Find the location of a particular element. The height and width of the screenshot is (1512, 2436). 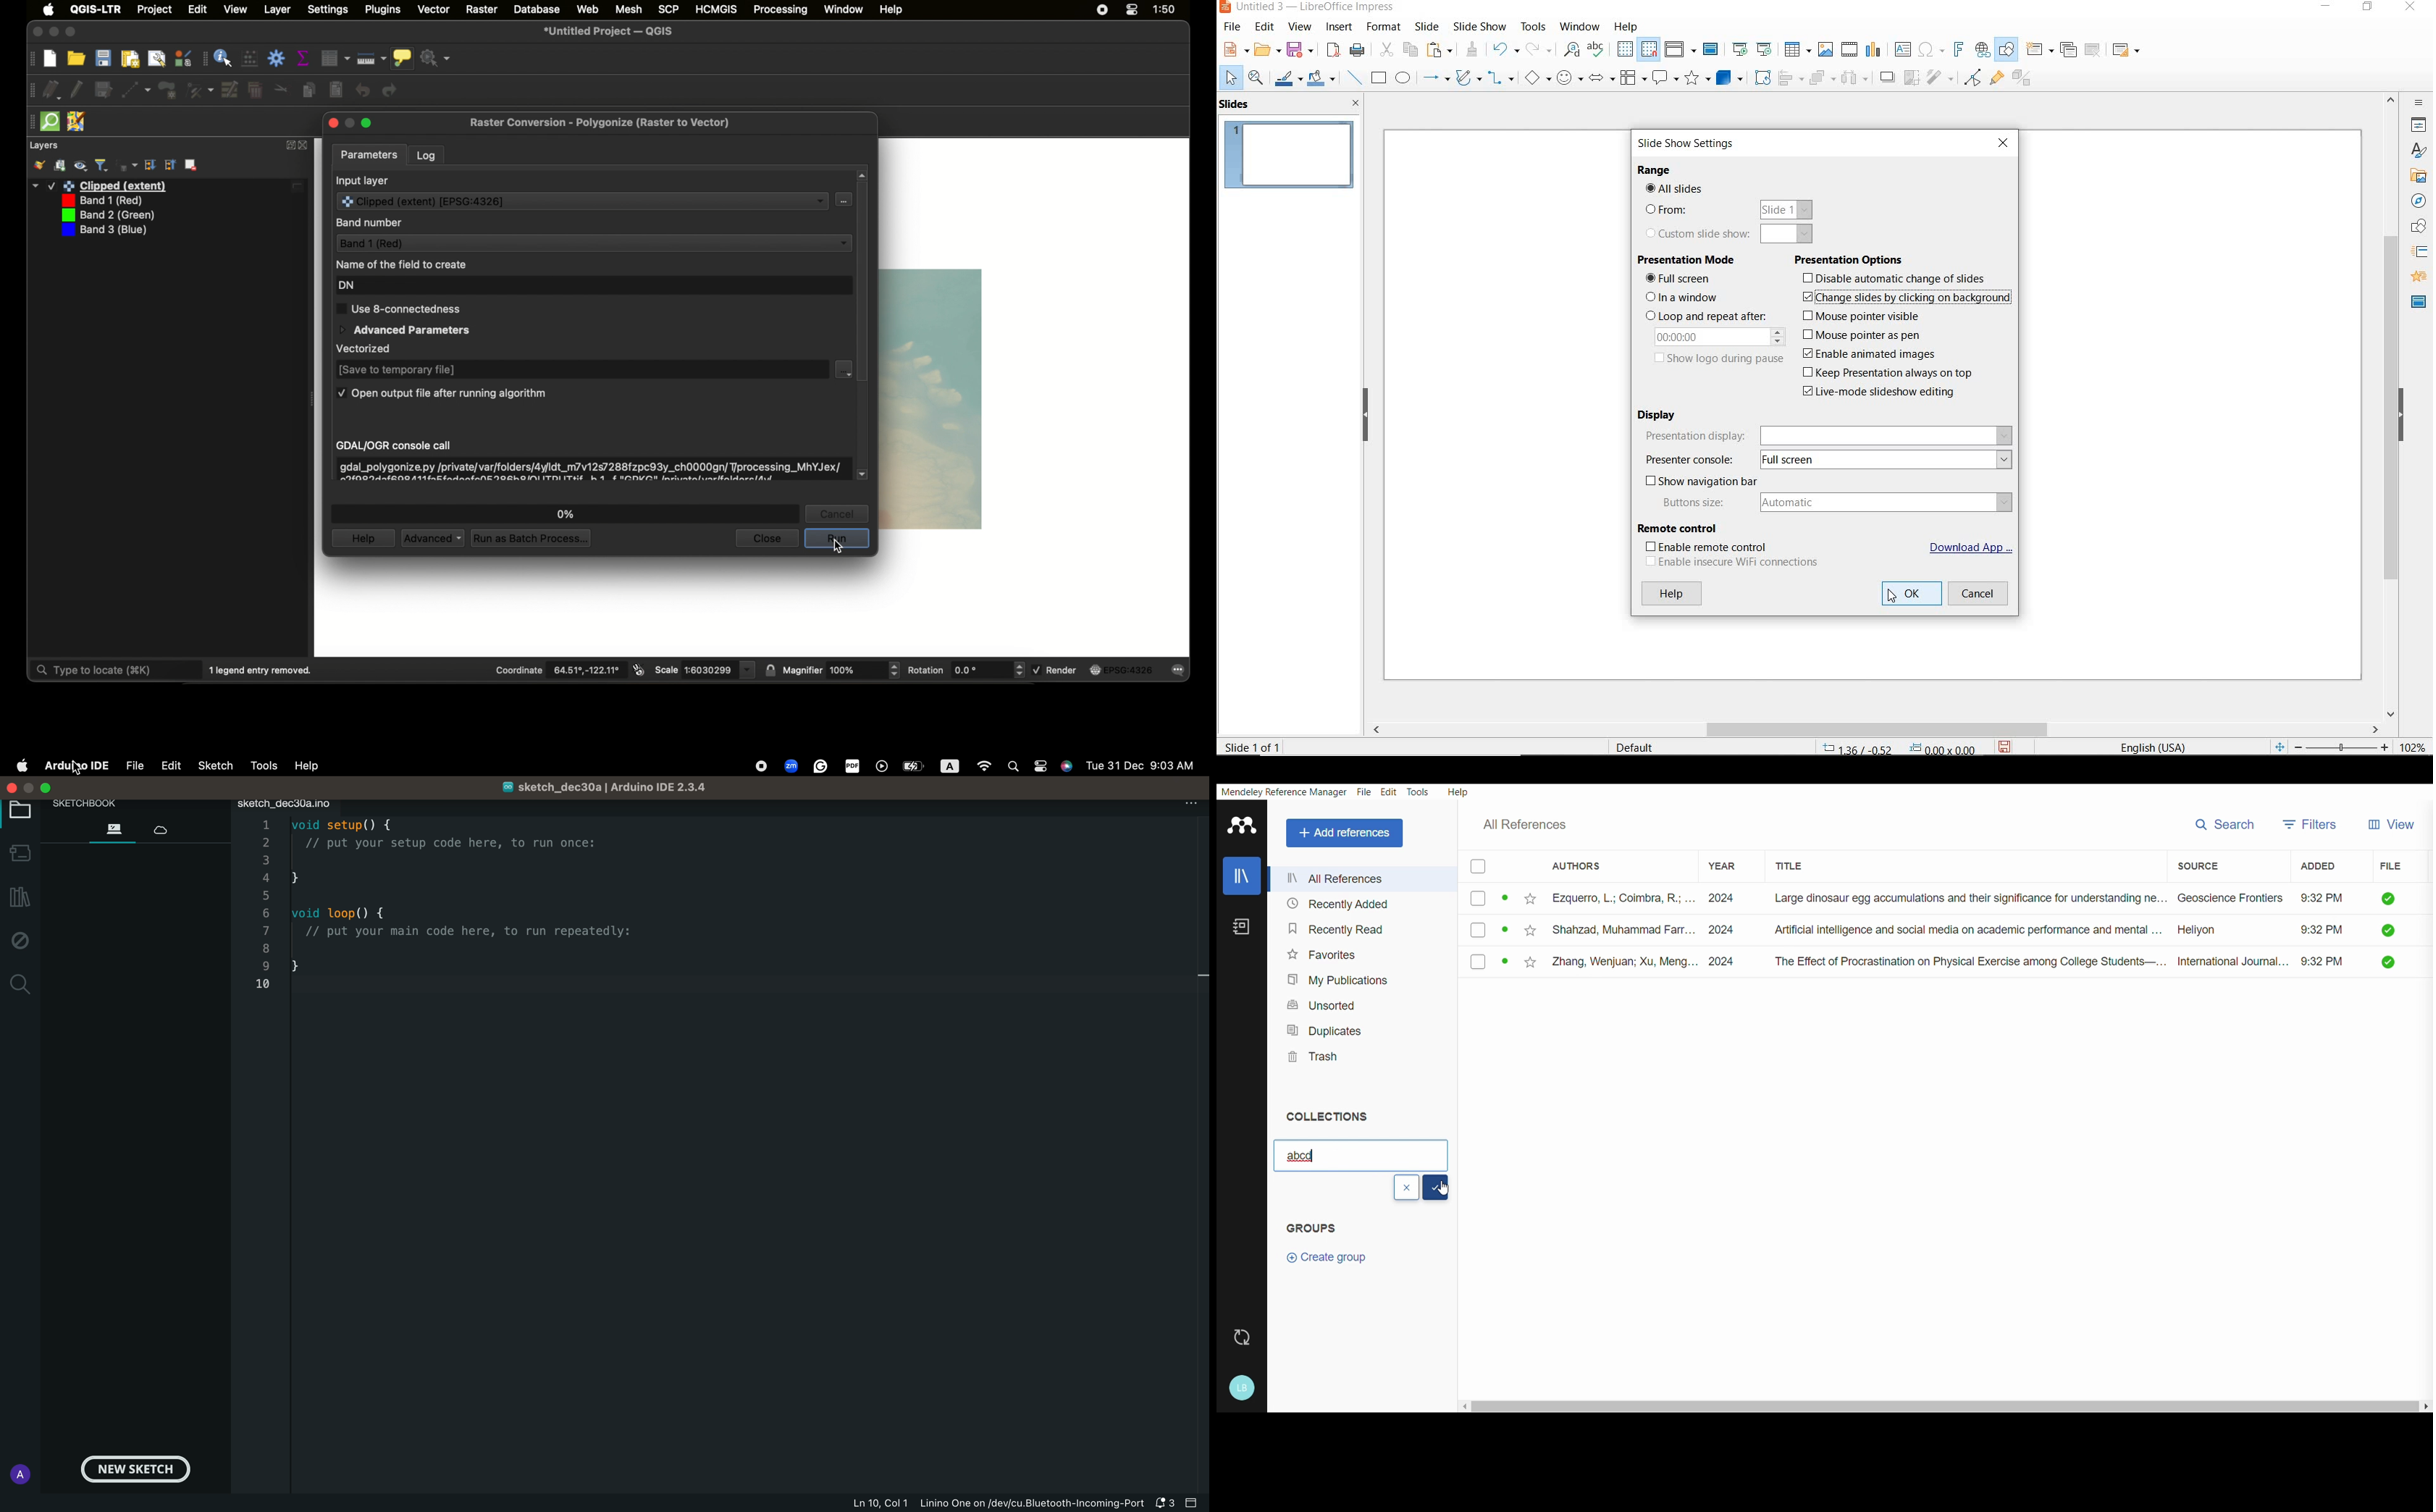

Textbox is located at coordinates (1359, 1154).